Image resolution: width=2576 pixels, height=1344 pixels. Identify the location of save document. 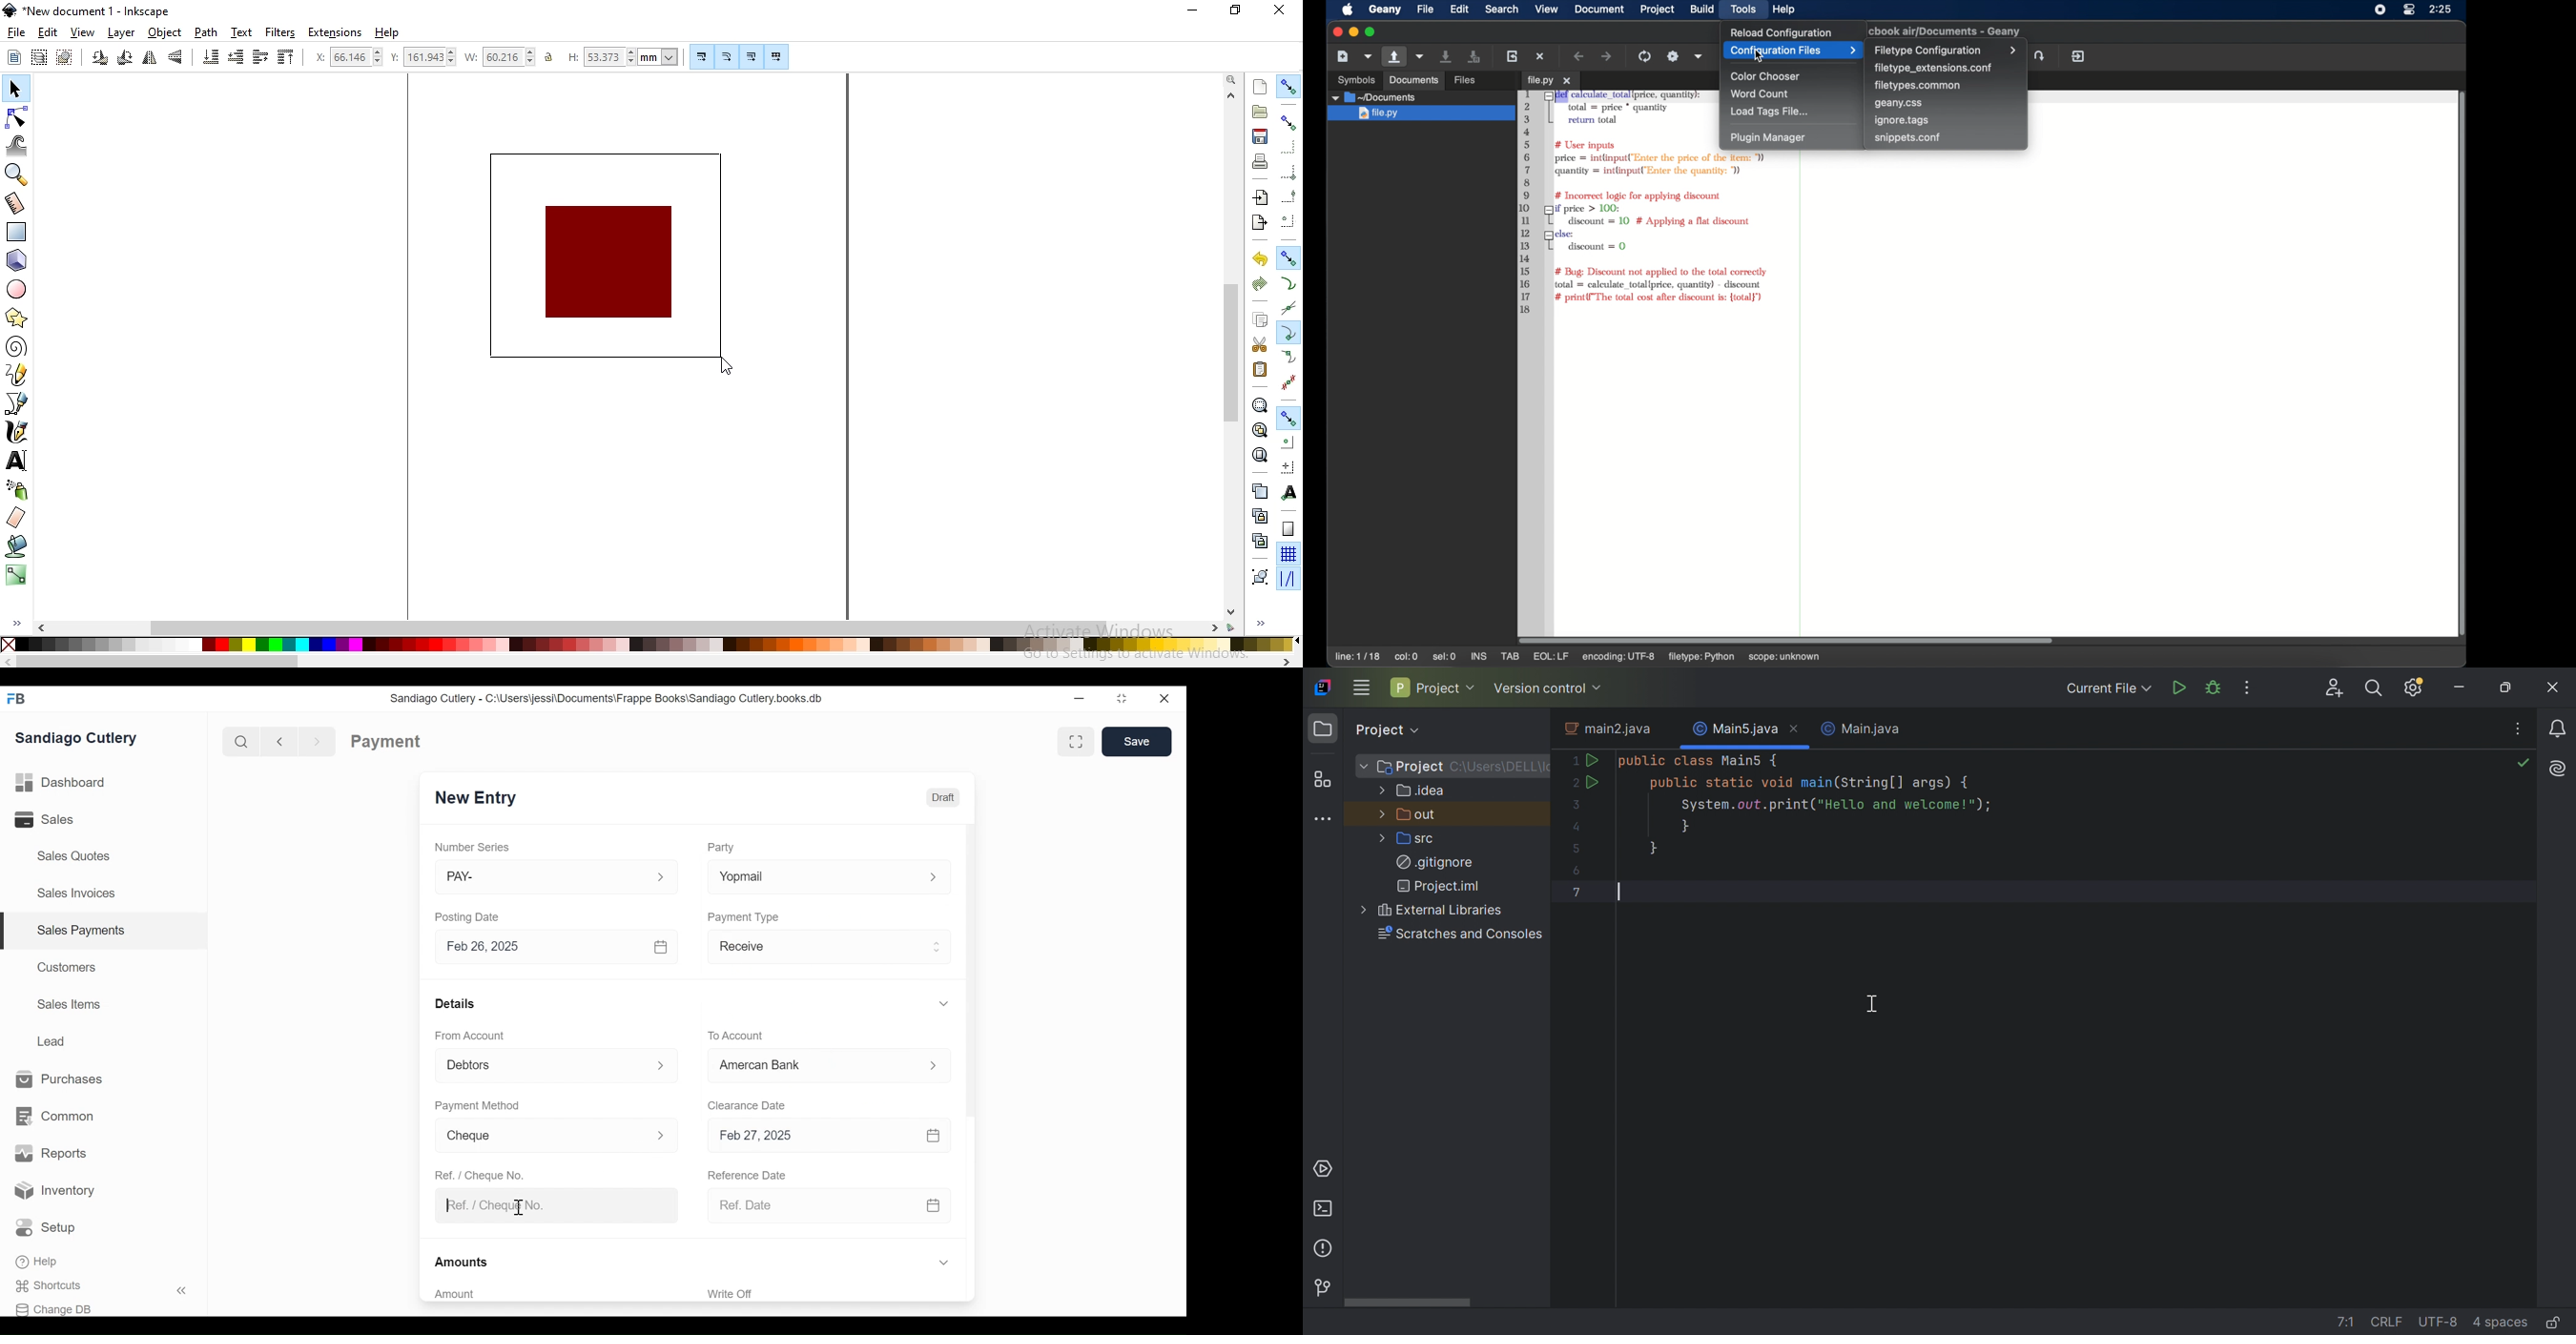
(1261, 137).